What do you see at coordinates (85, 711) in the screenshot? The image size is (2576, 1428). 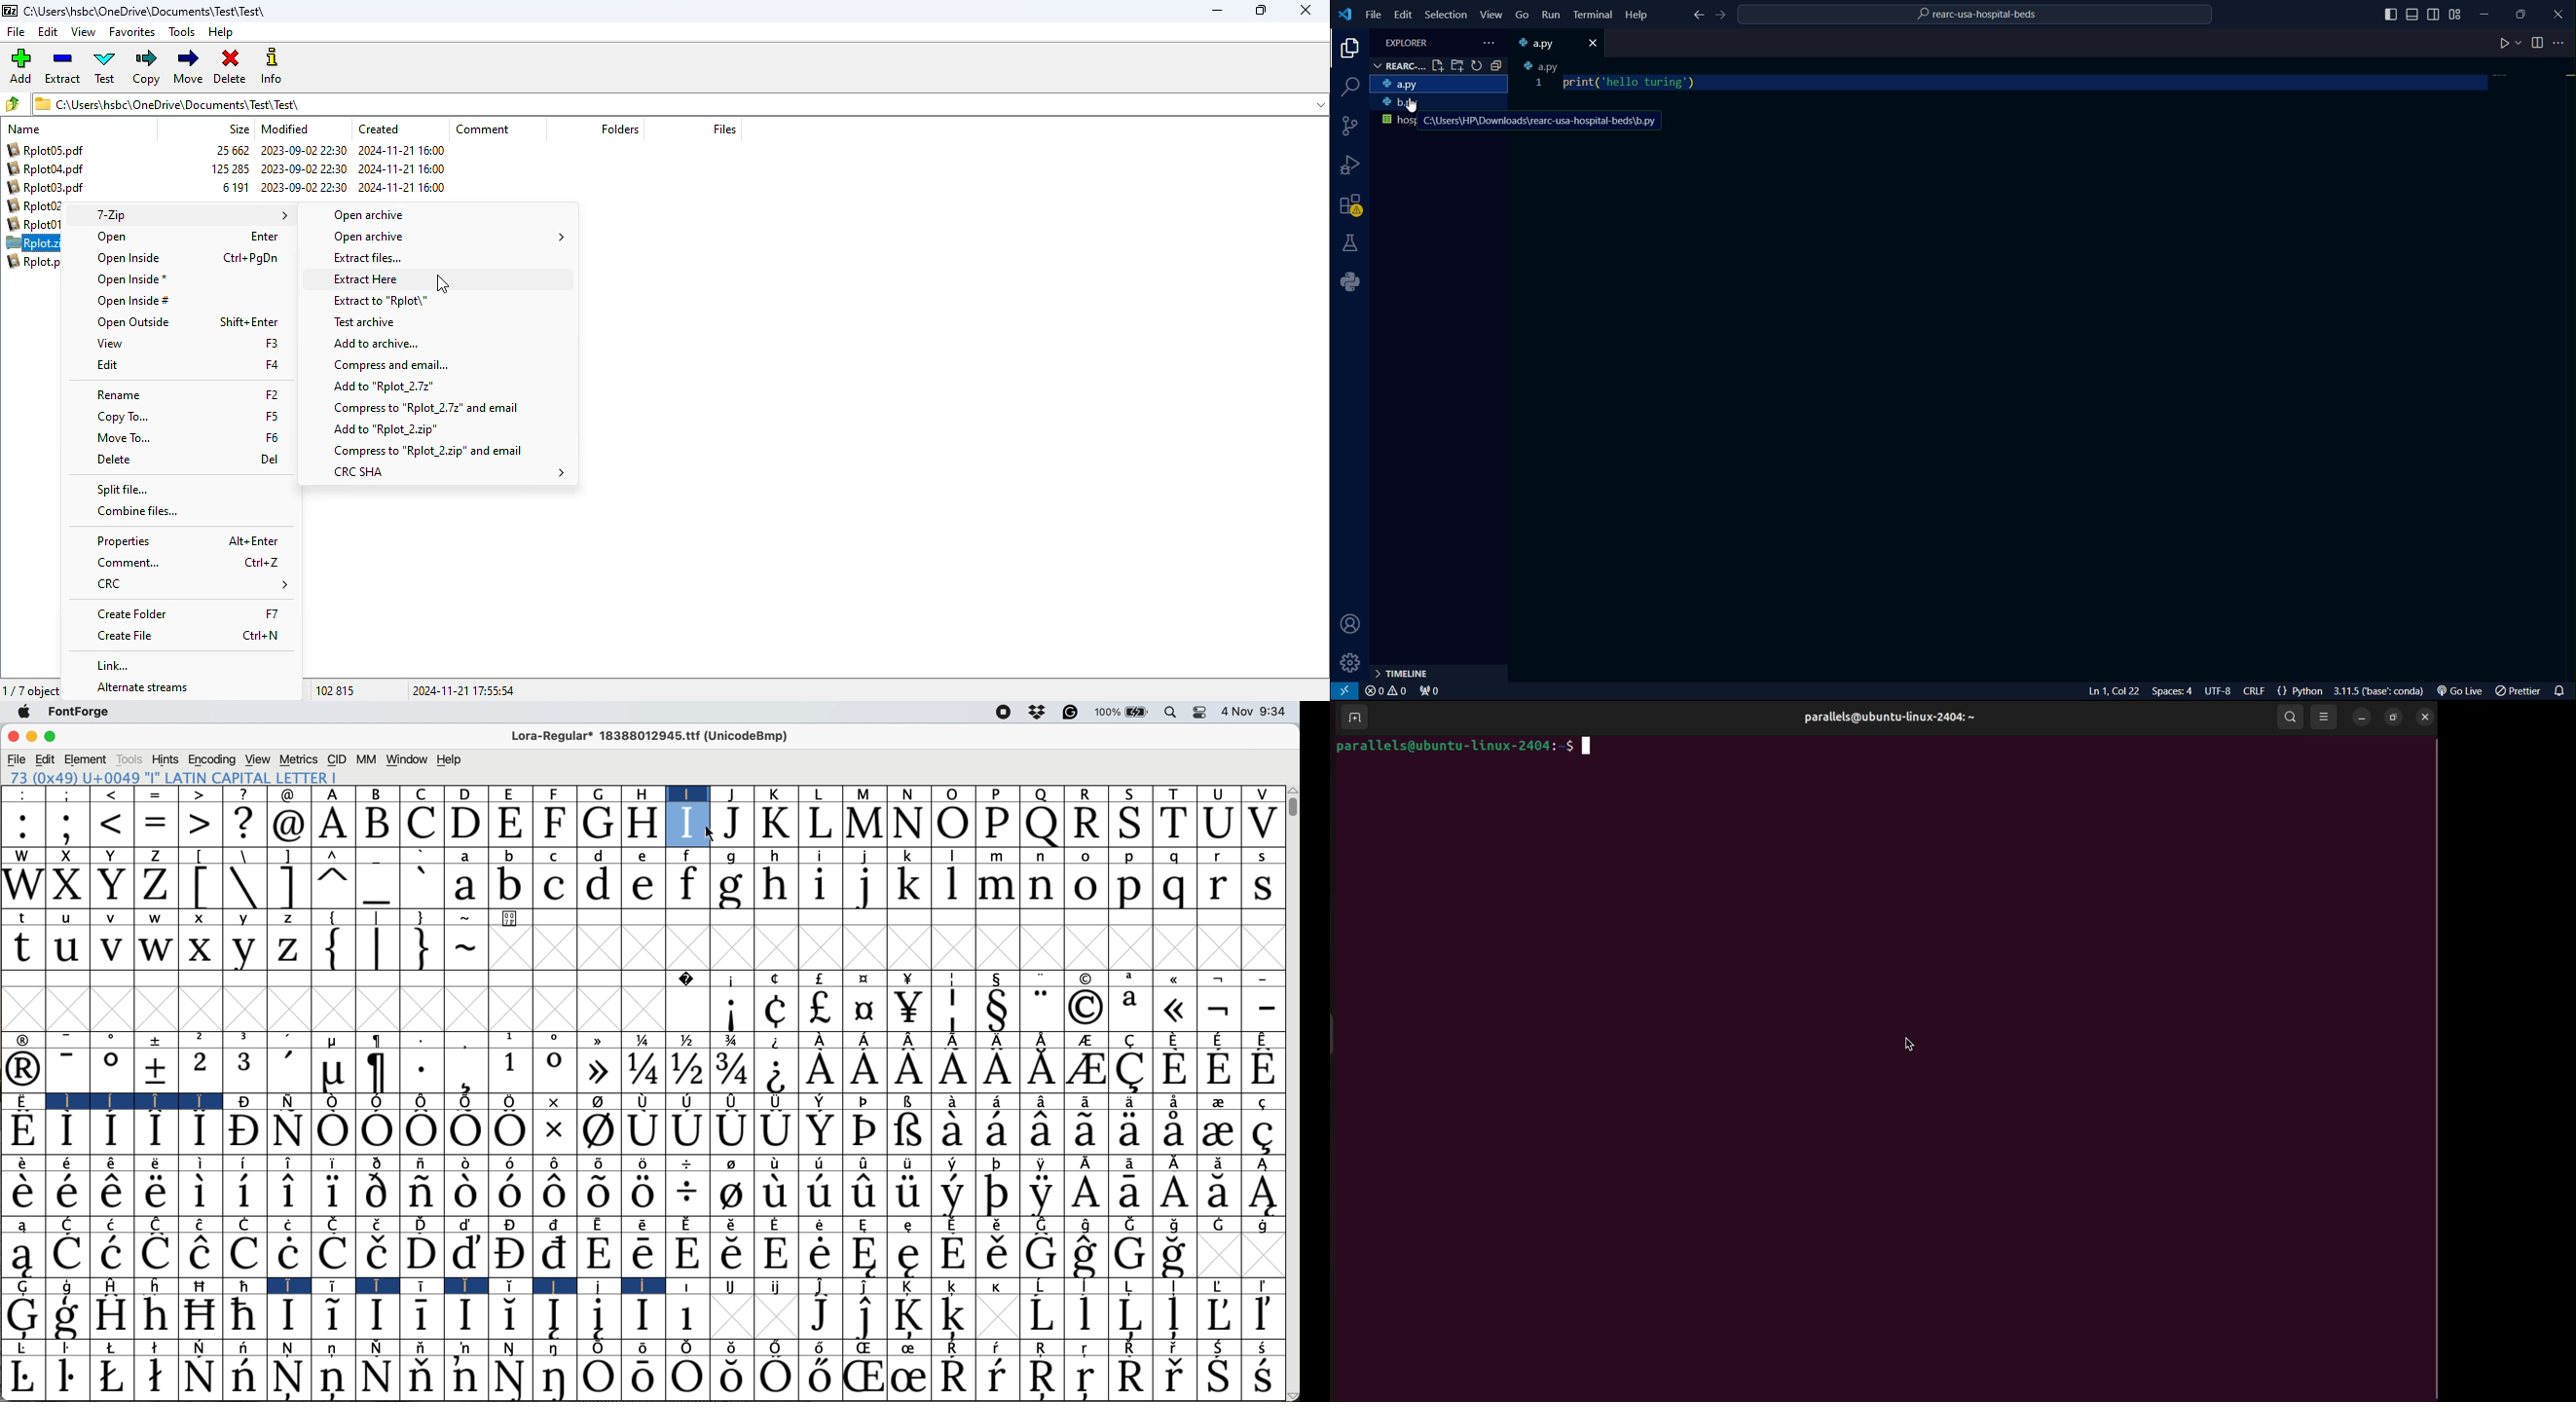 I see `font forge` at bounding box center [85, 711].